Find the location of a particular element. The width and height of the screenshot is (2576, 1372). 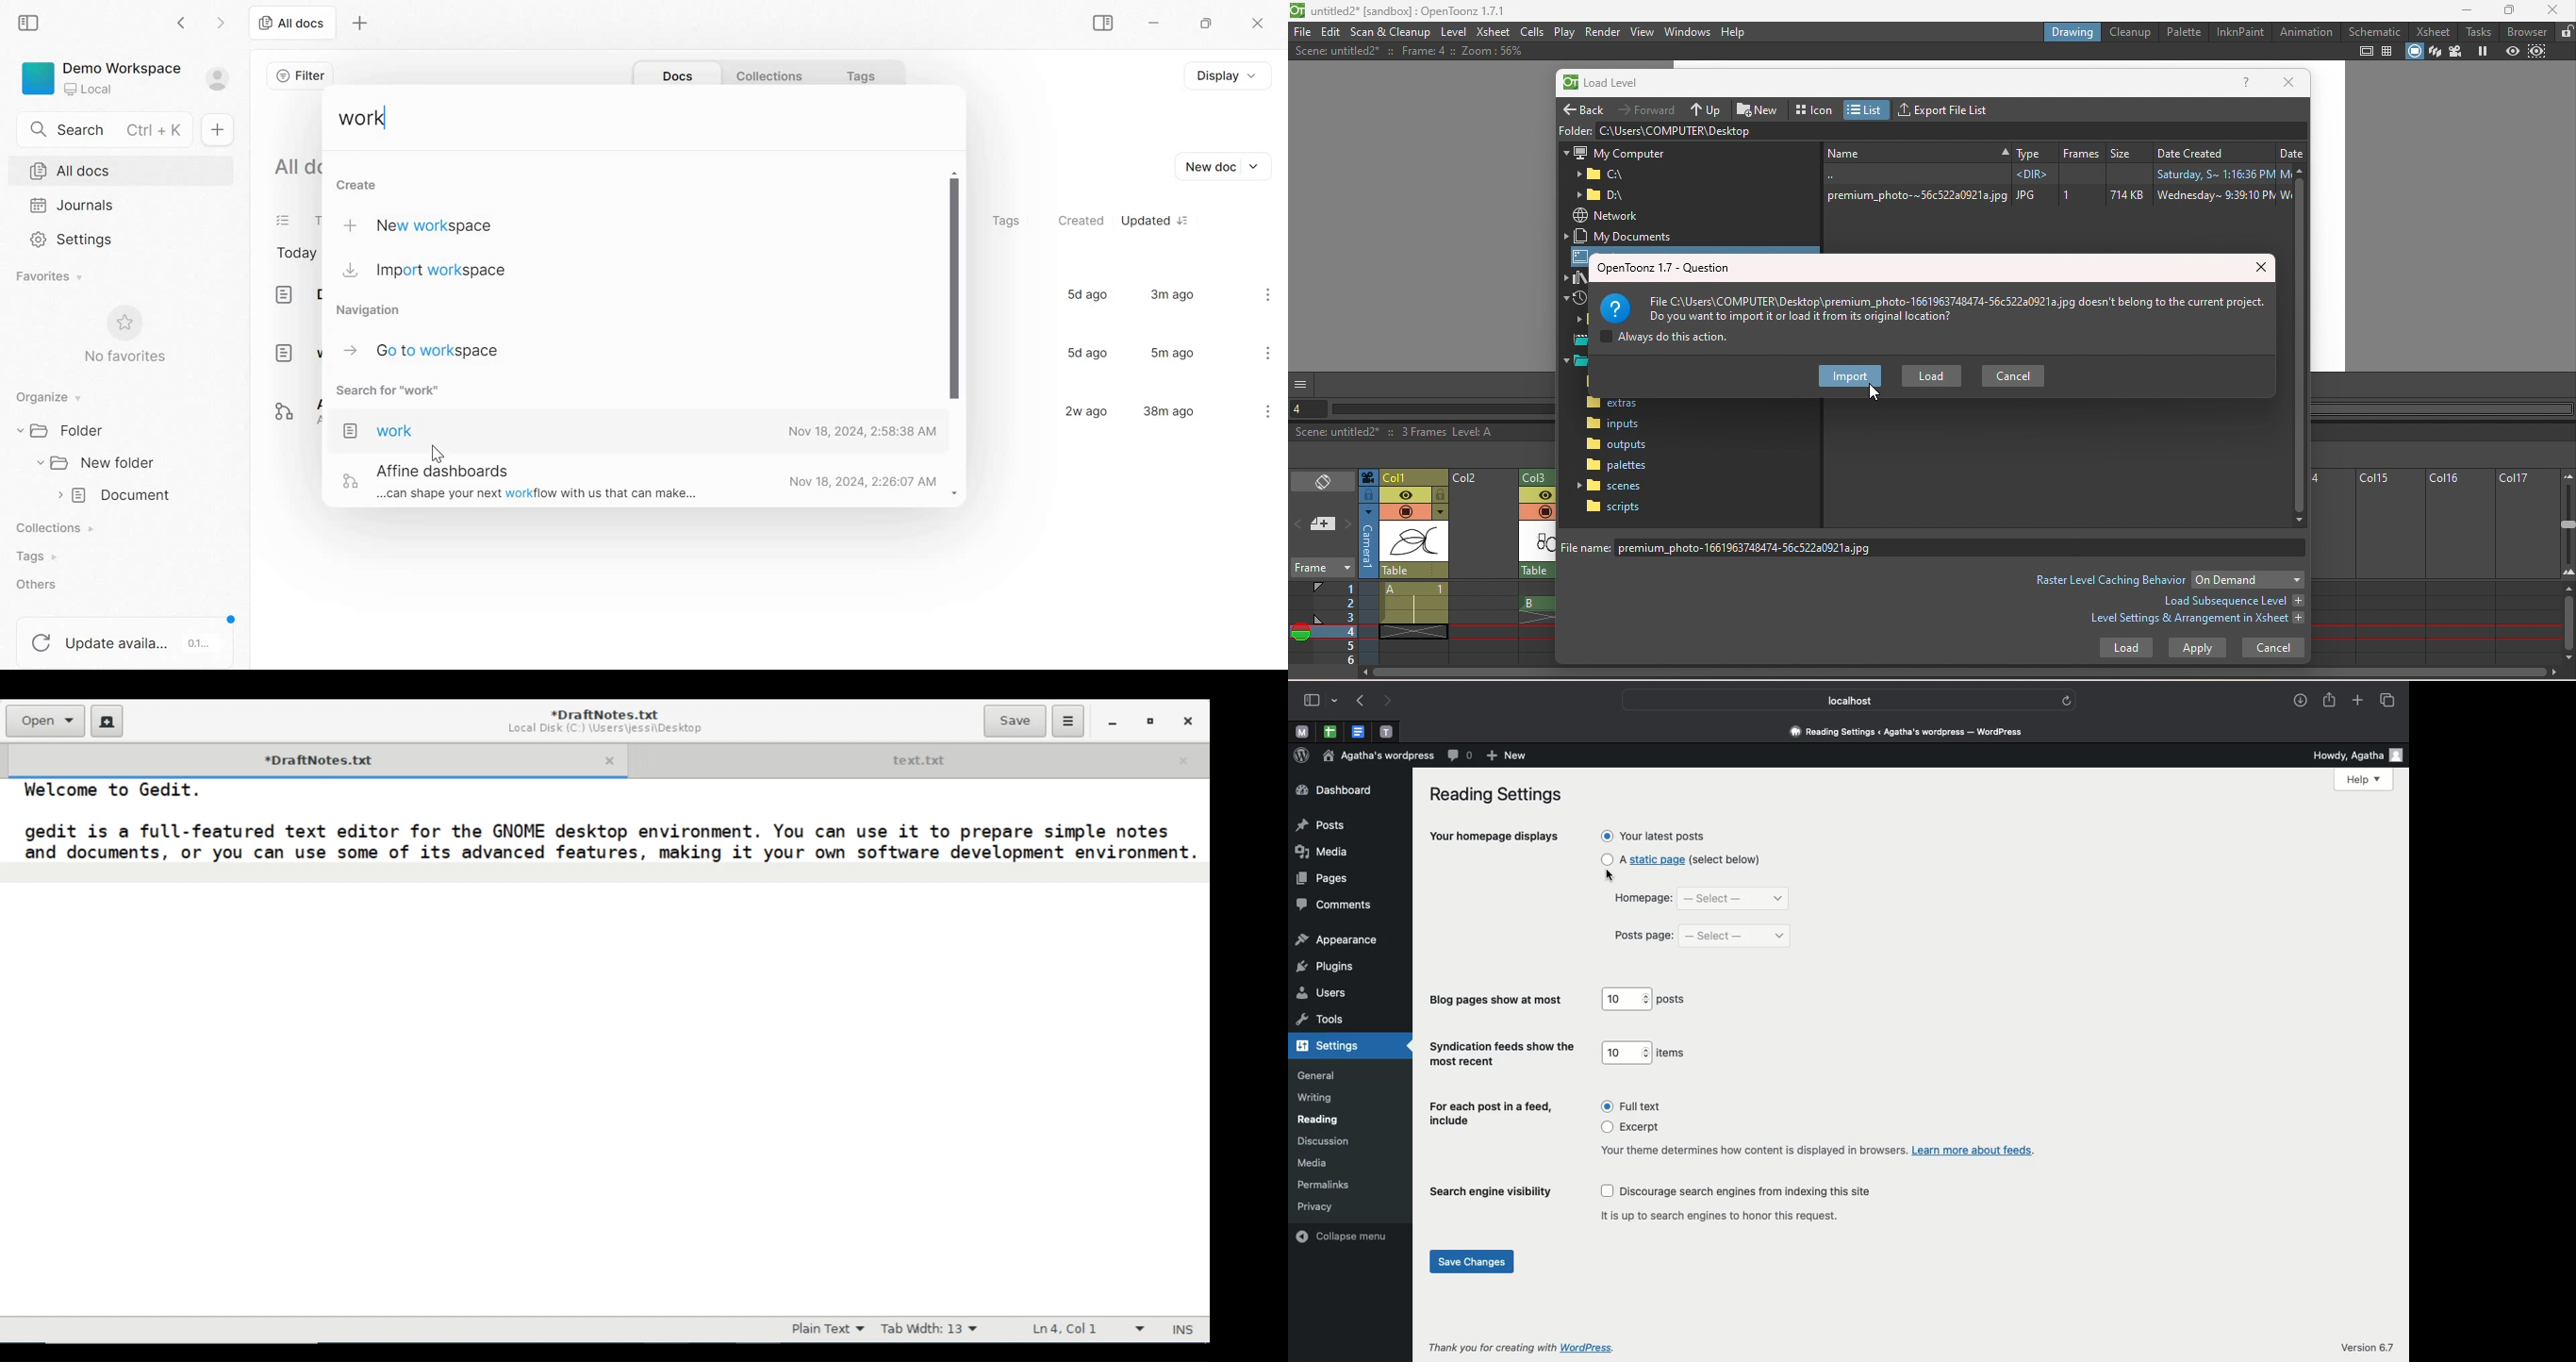

Tags is located at coordinates (1006, 221).